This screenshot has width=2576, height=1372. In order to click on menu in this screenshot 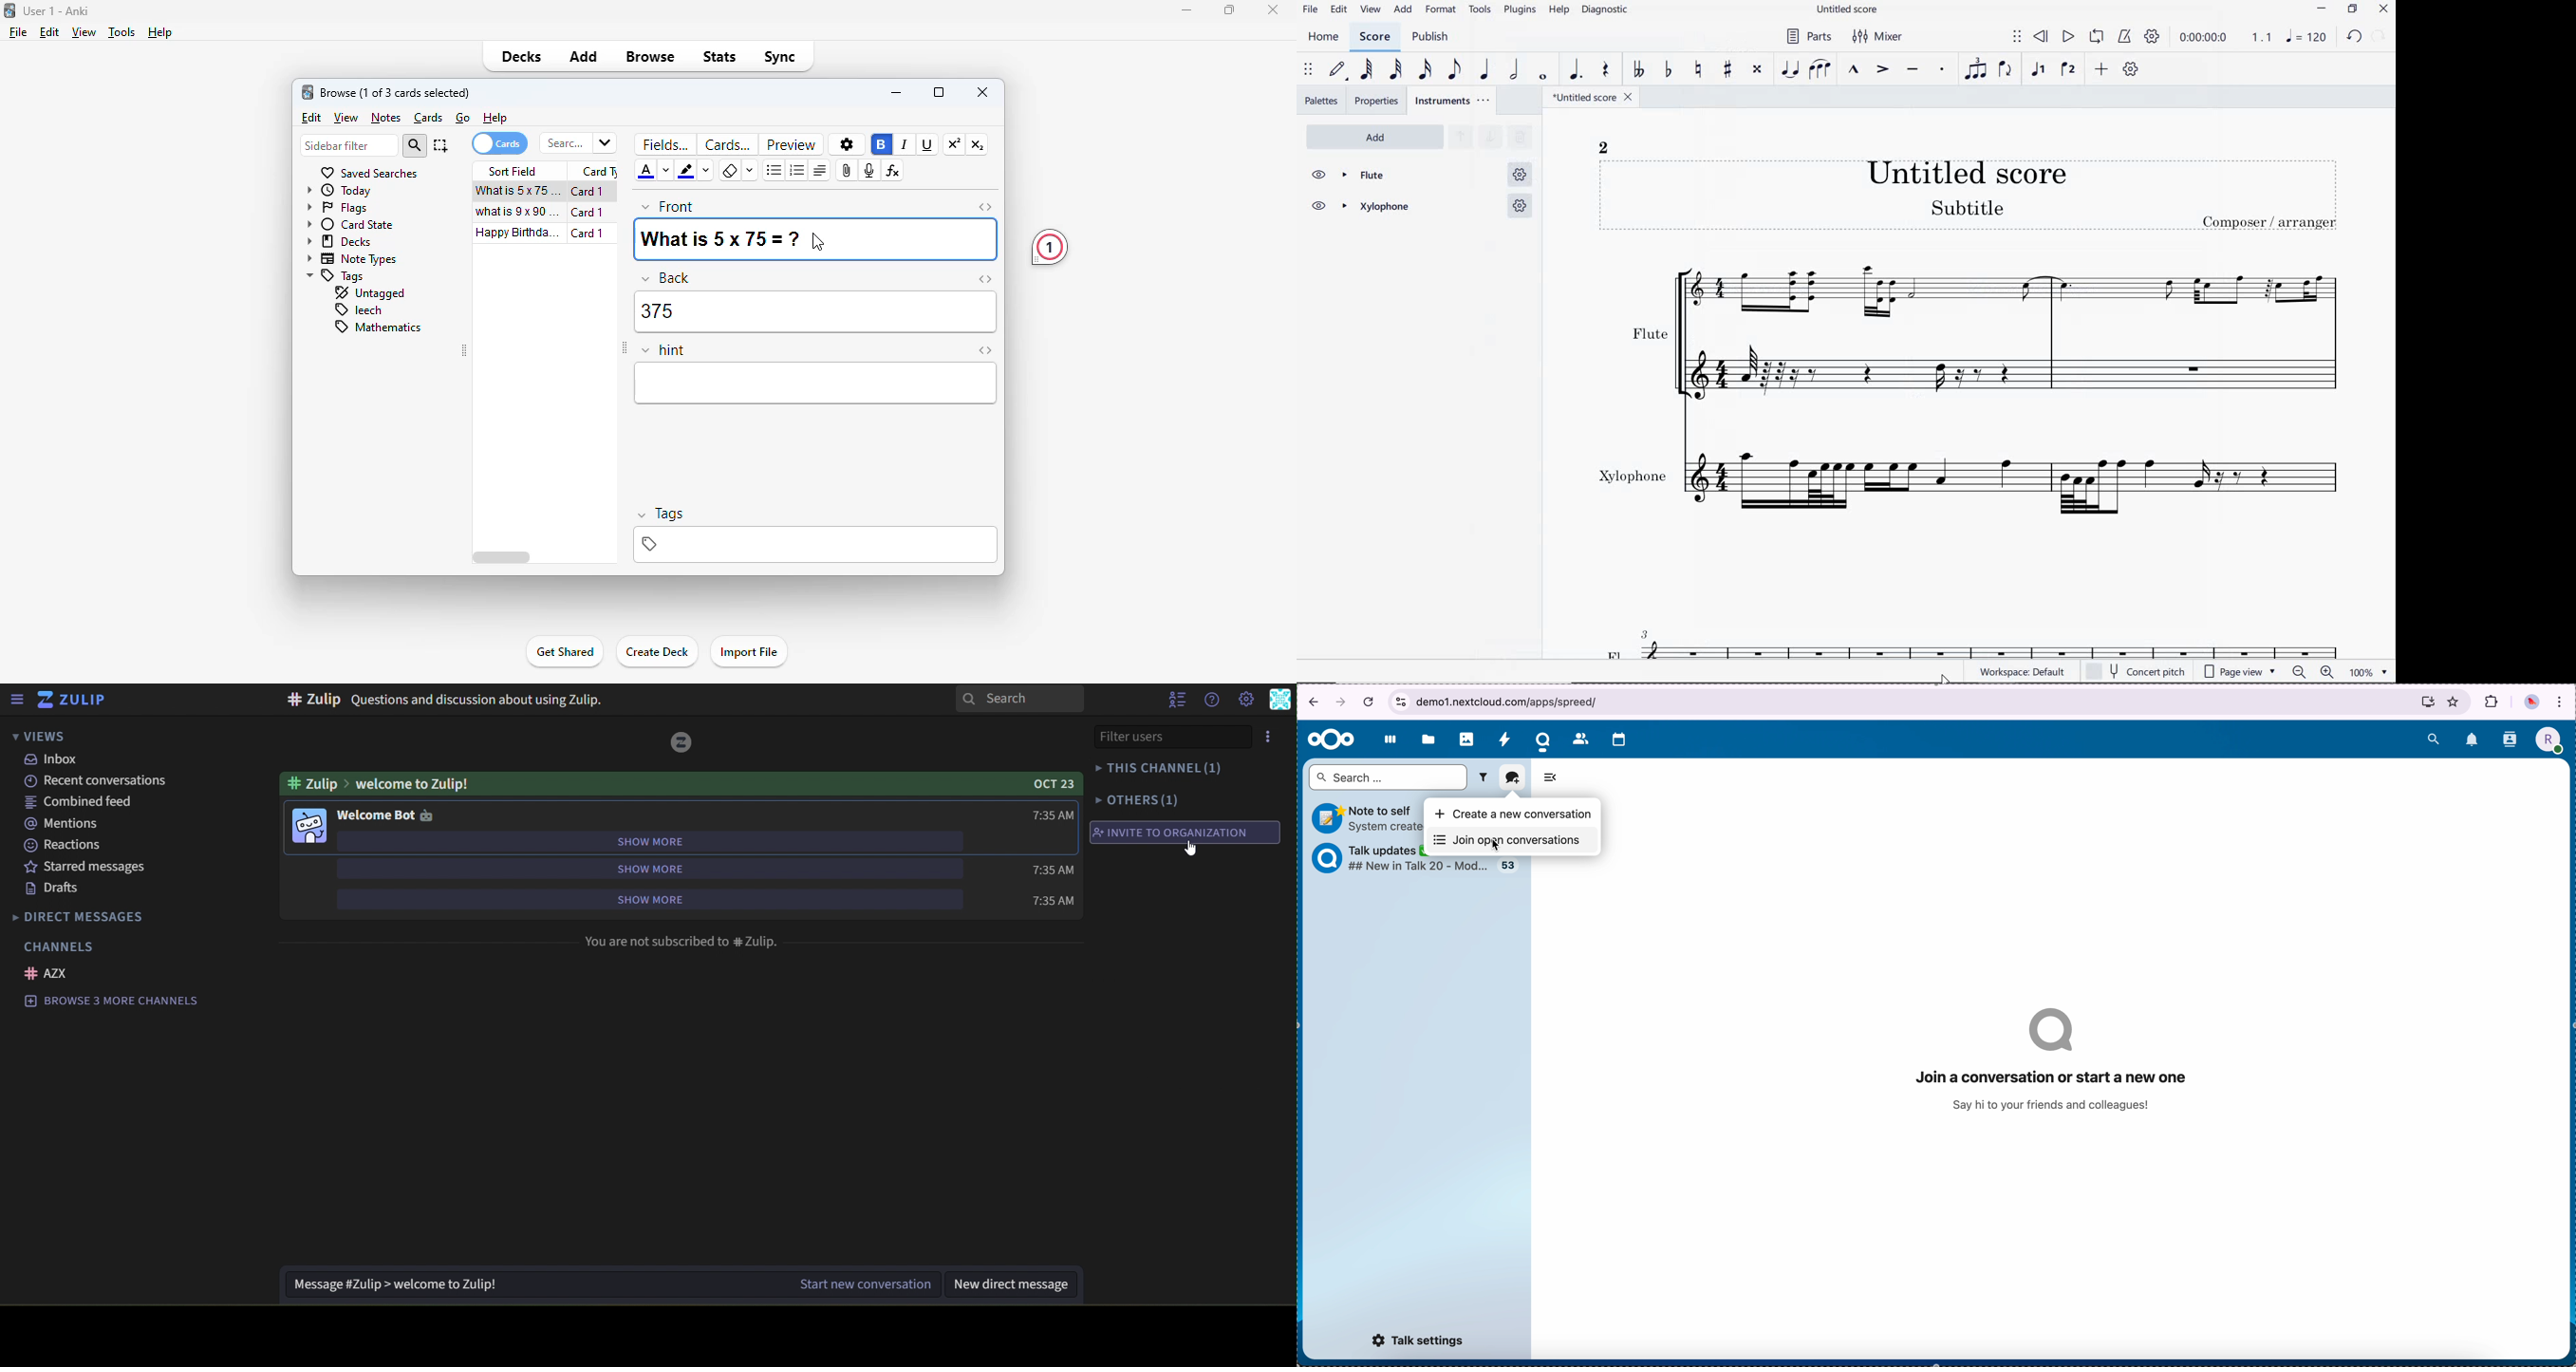, I will do `click(1275, 736)`.